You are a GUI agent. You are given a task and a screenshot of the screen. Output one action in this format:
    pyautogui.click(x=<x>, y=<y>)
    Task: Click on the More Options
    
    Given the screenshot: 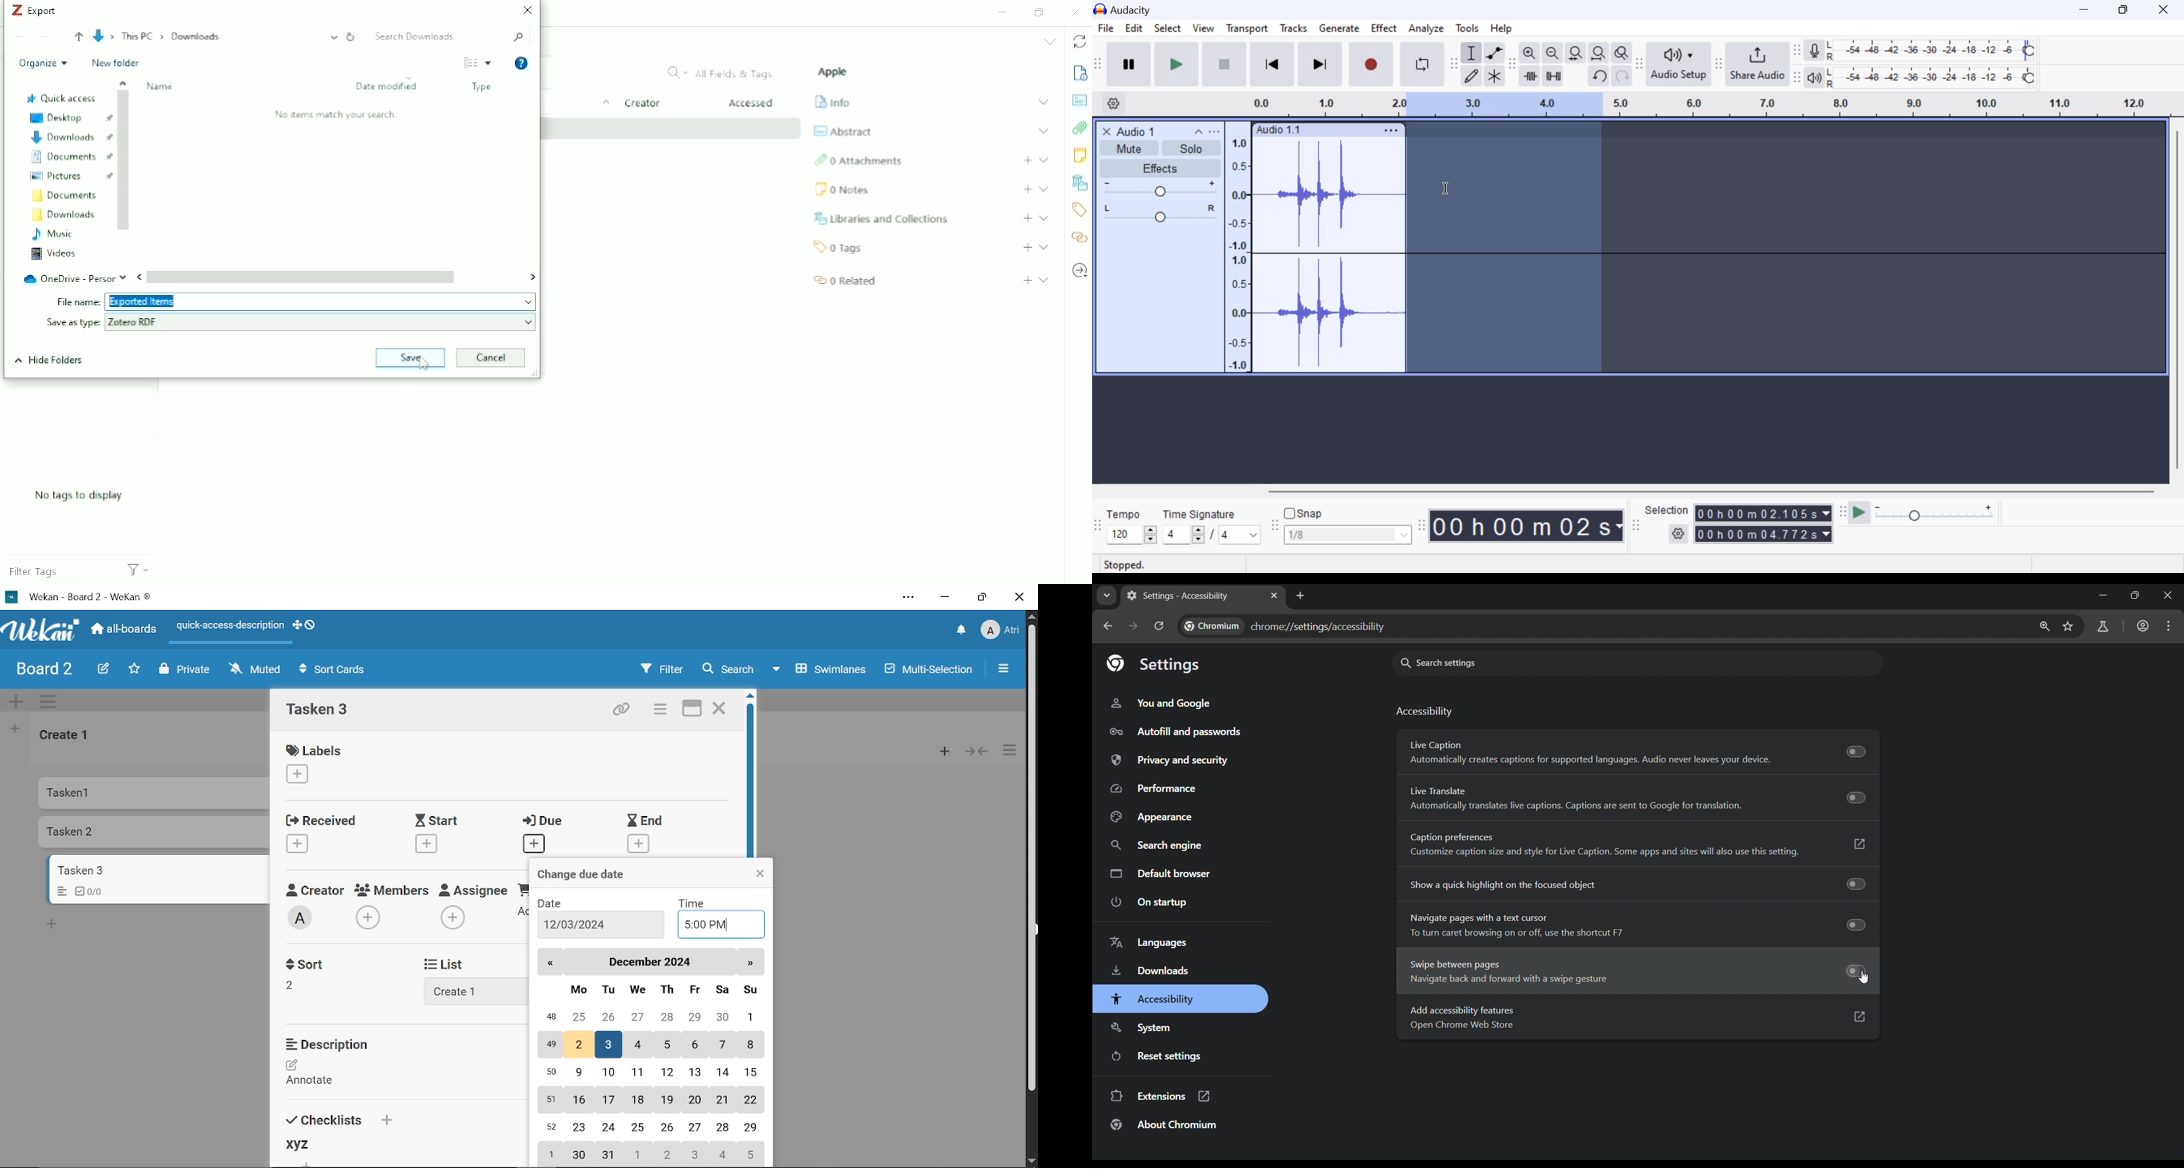 What is the action you would take?
    pyautogui.click(x=490, y=63)
    